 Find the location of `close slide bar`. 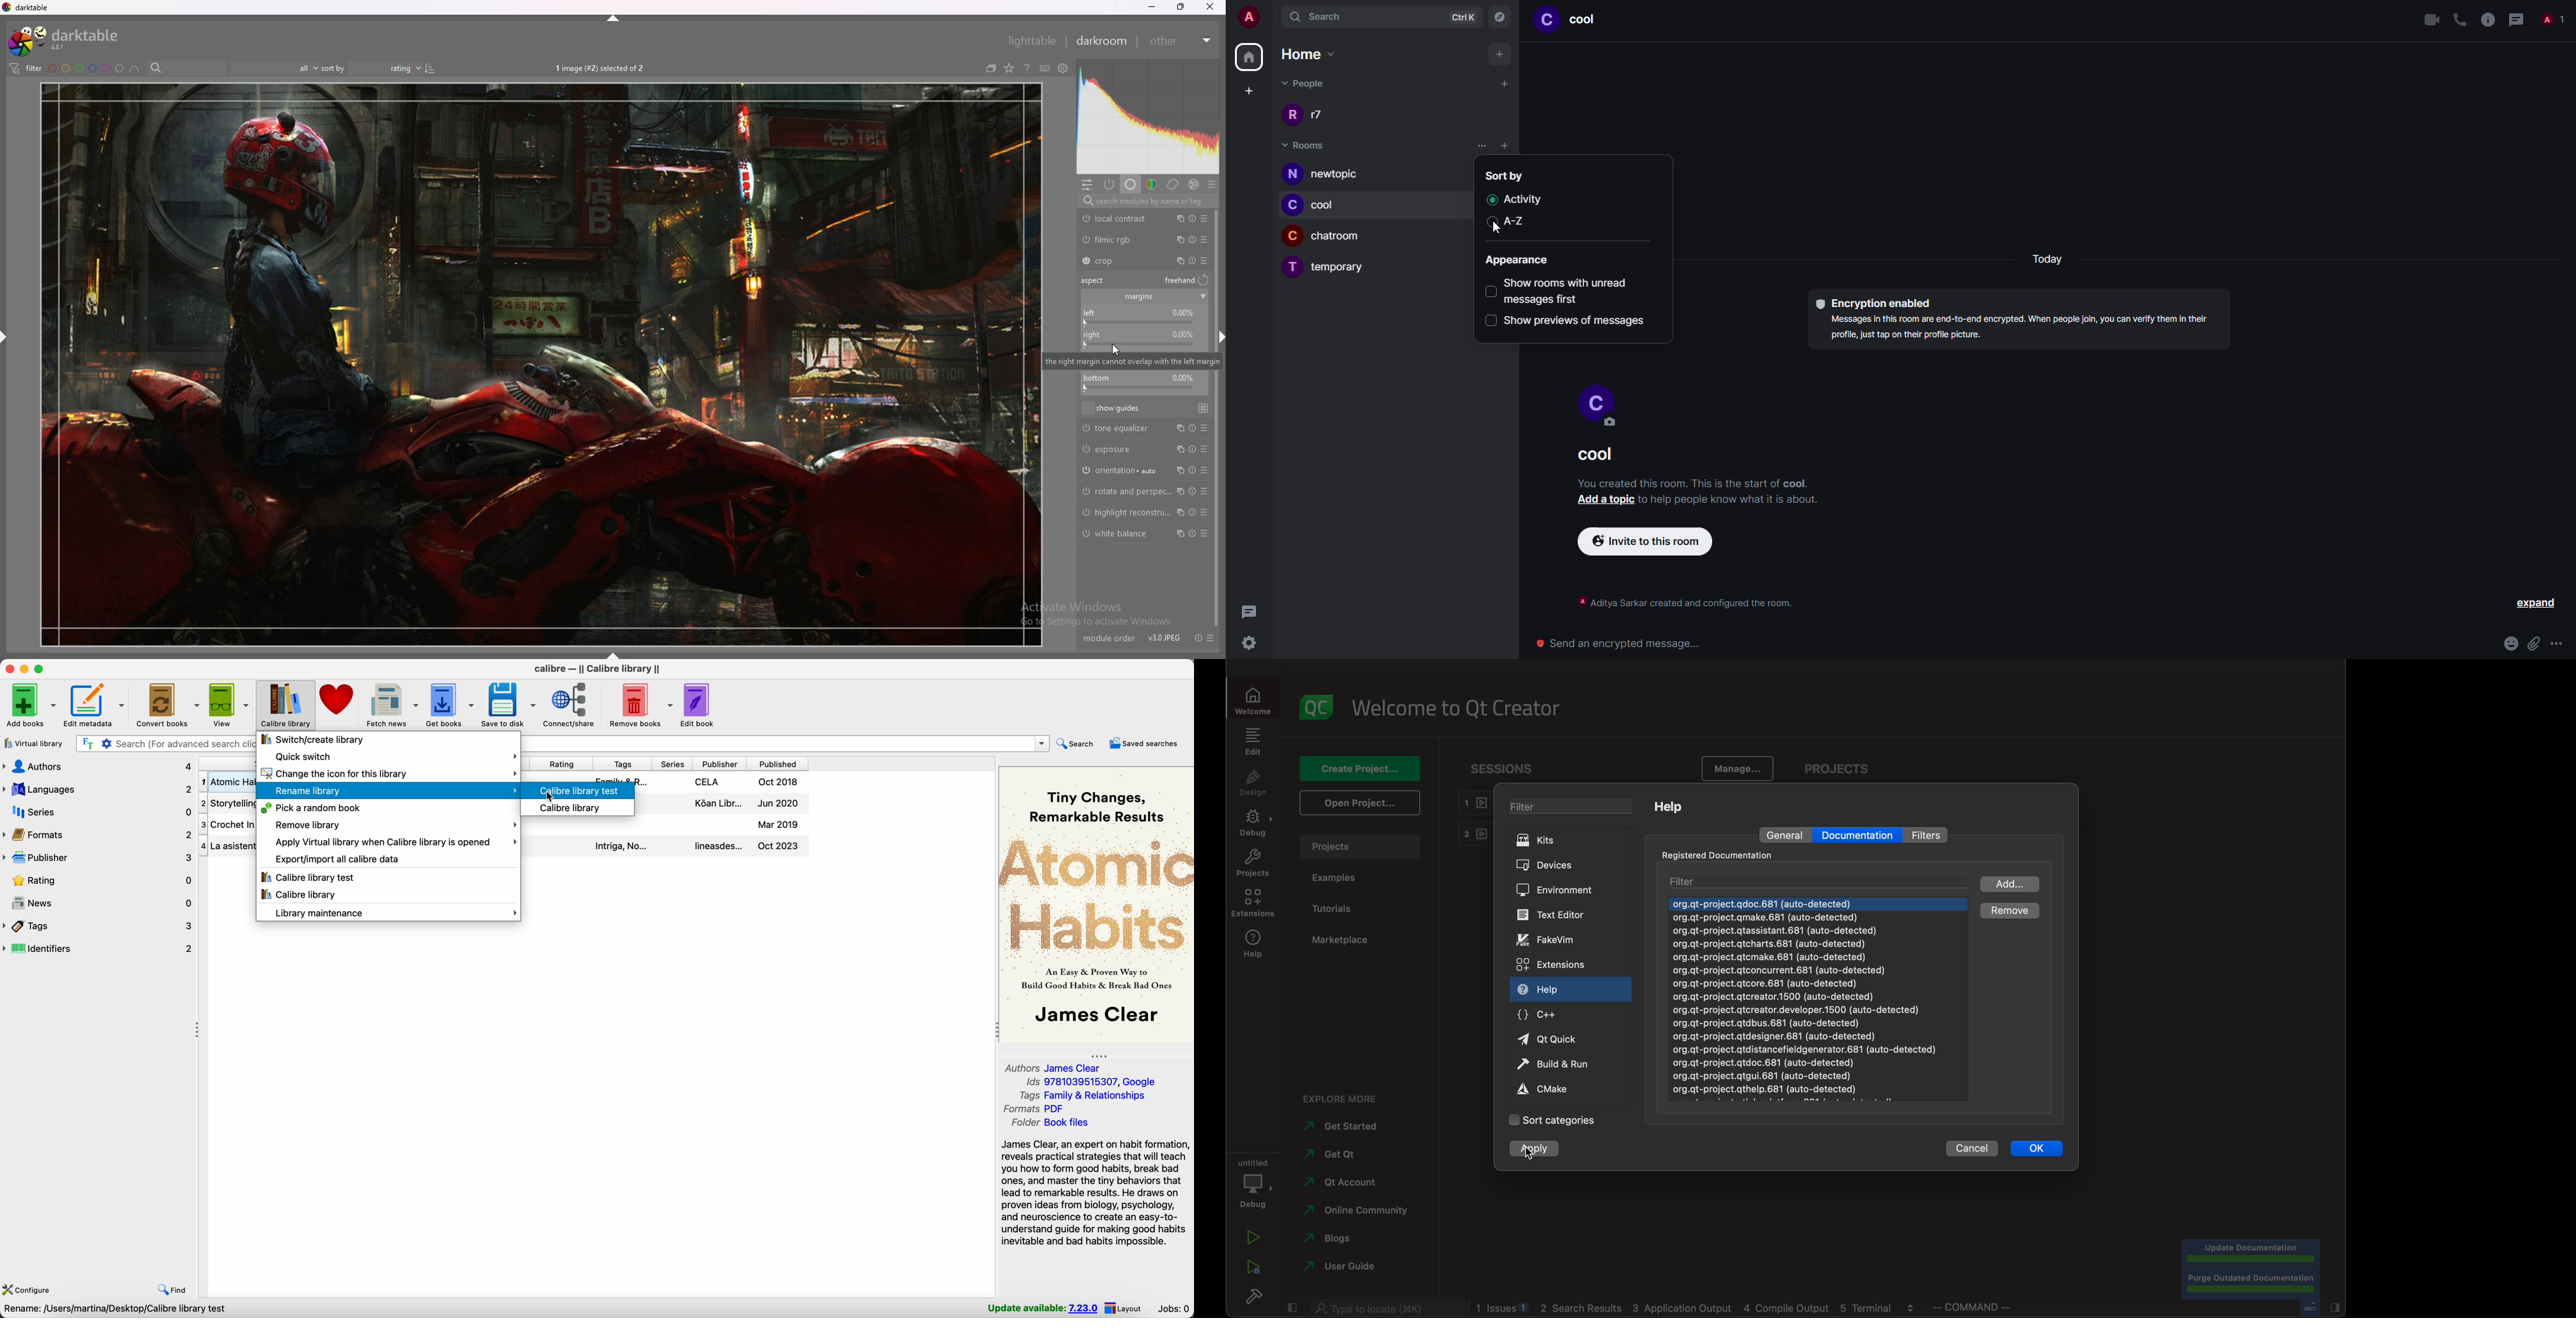

close slide bar is located at coordinates (1295, 1307).